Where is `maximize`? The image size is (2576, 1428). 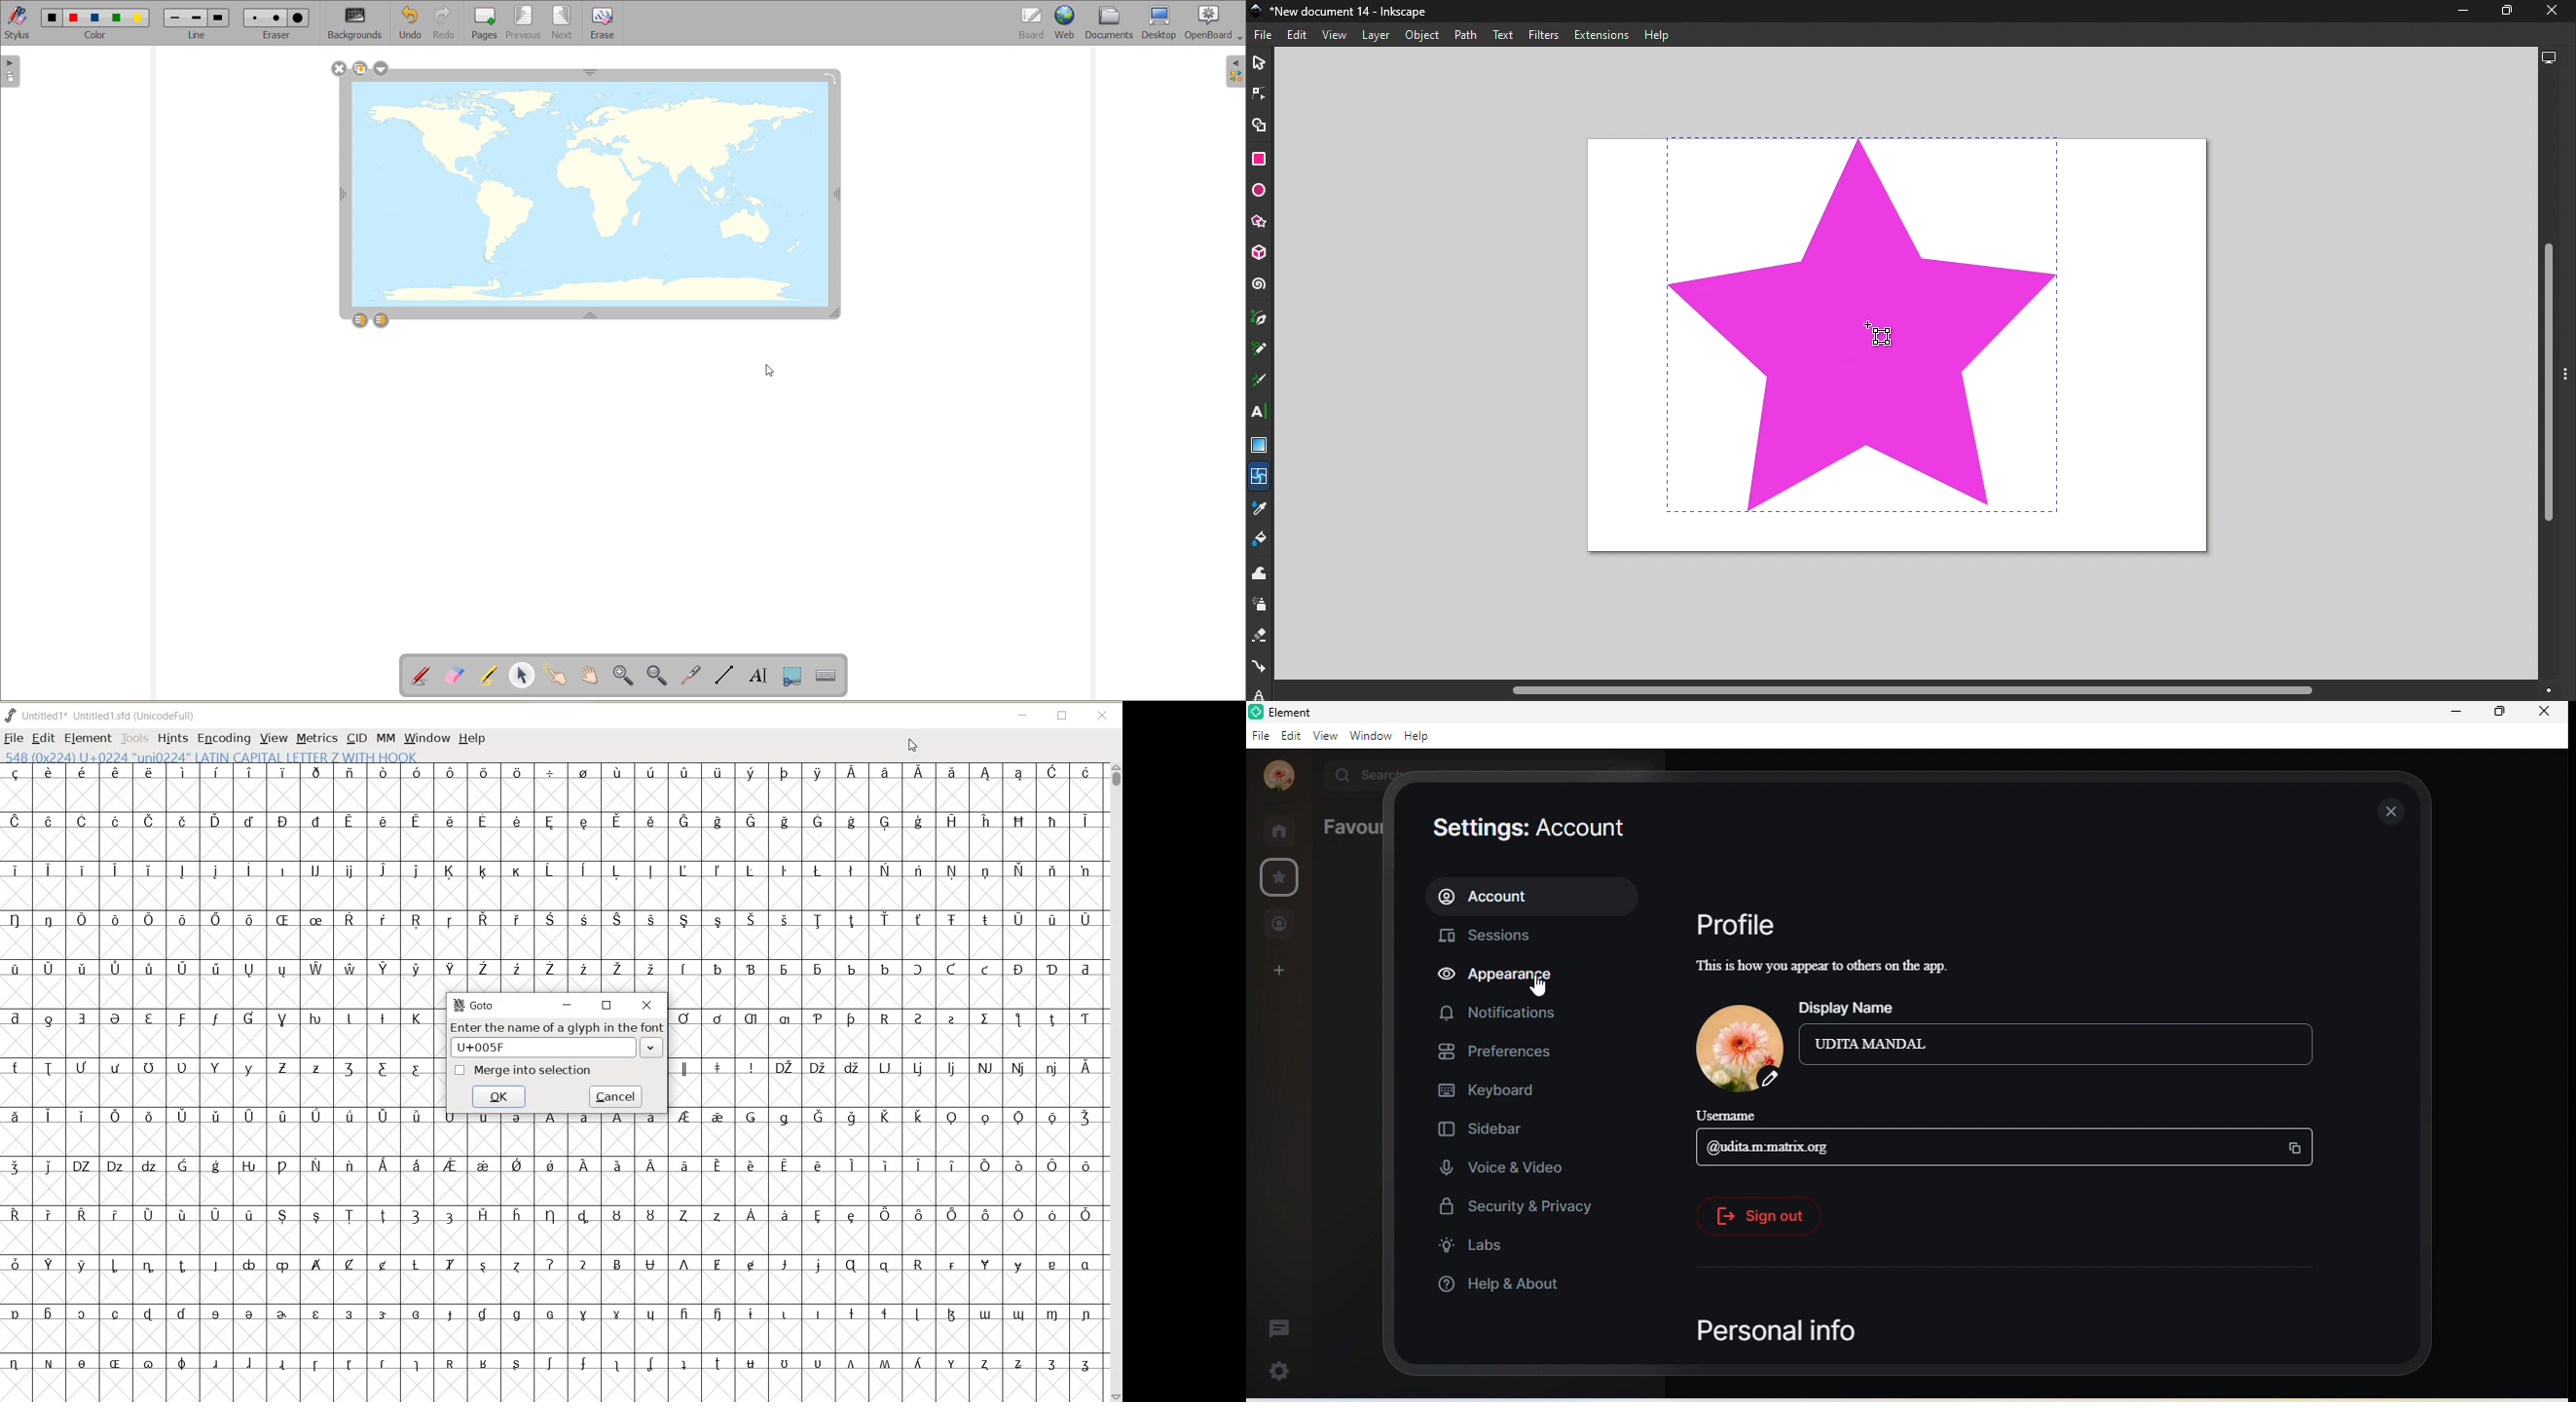 maximize is located at coordinates (2500, 716).